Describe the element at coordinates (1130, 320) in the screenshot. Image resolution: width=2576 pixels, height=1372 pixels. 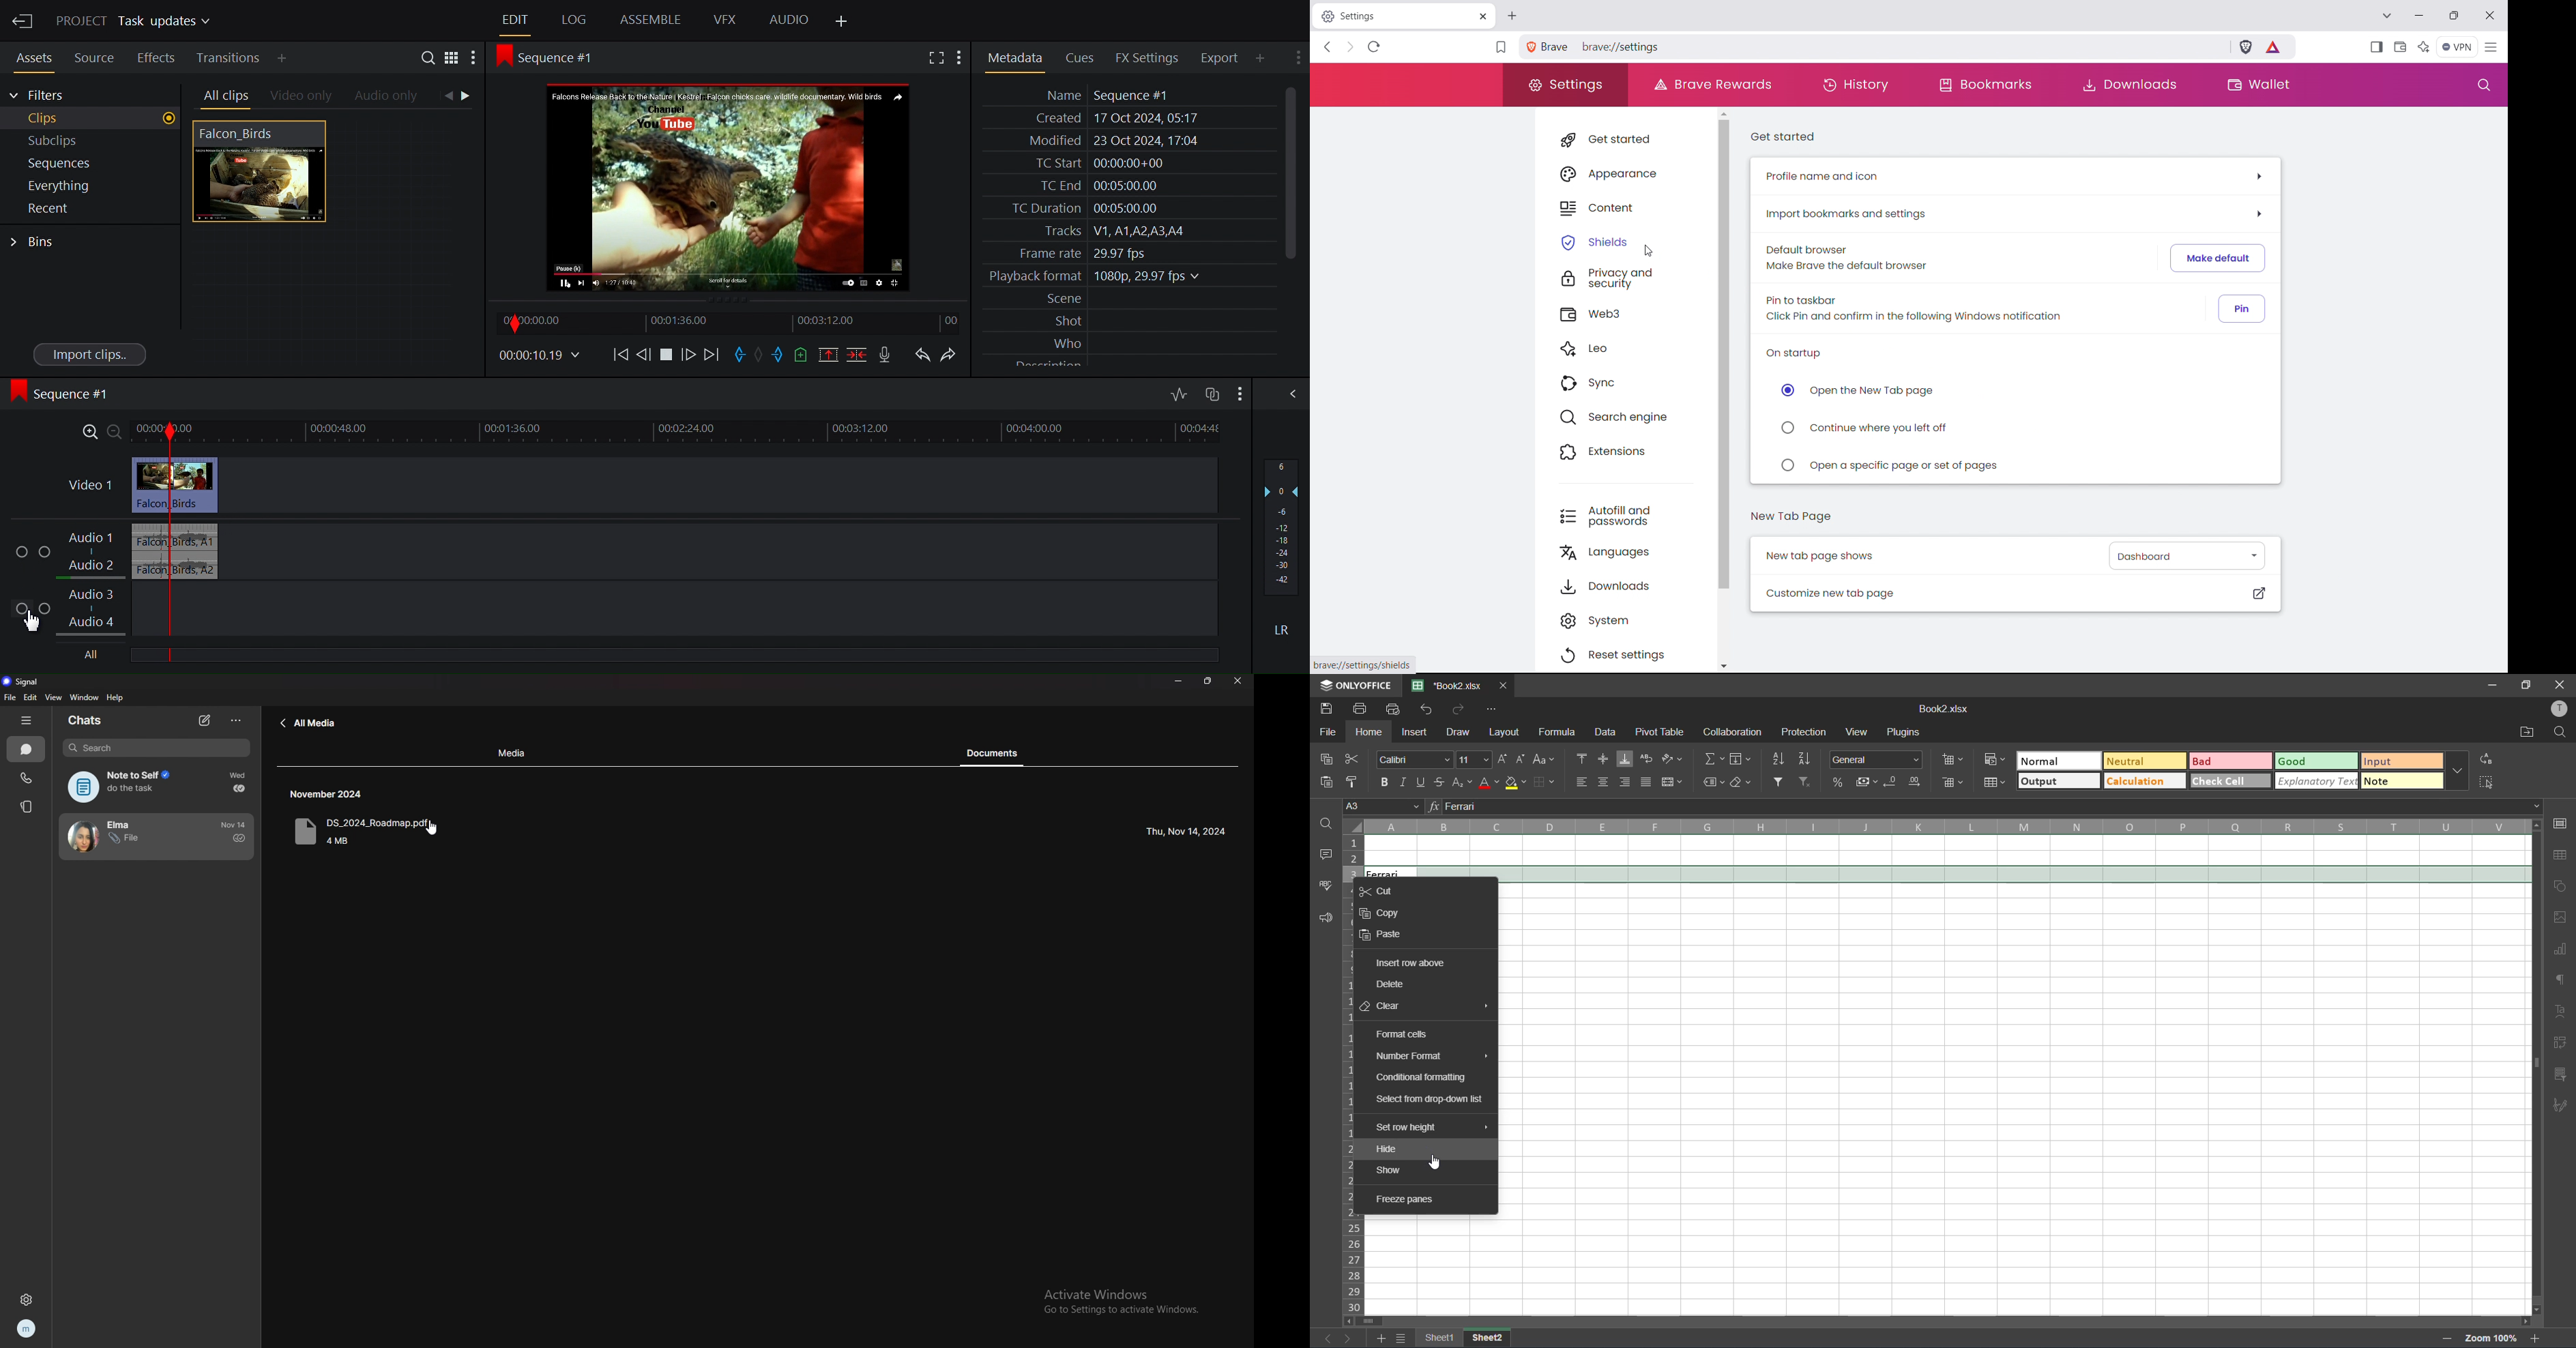
I see `Shot` at that location.